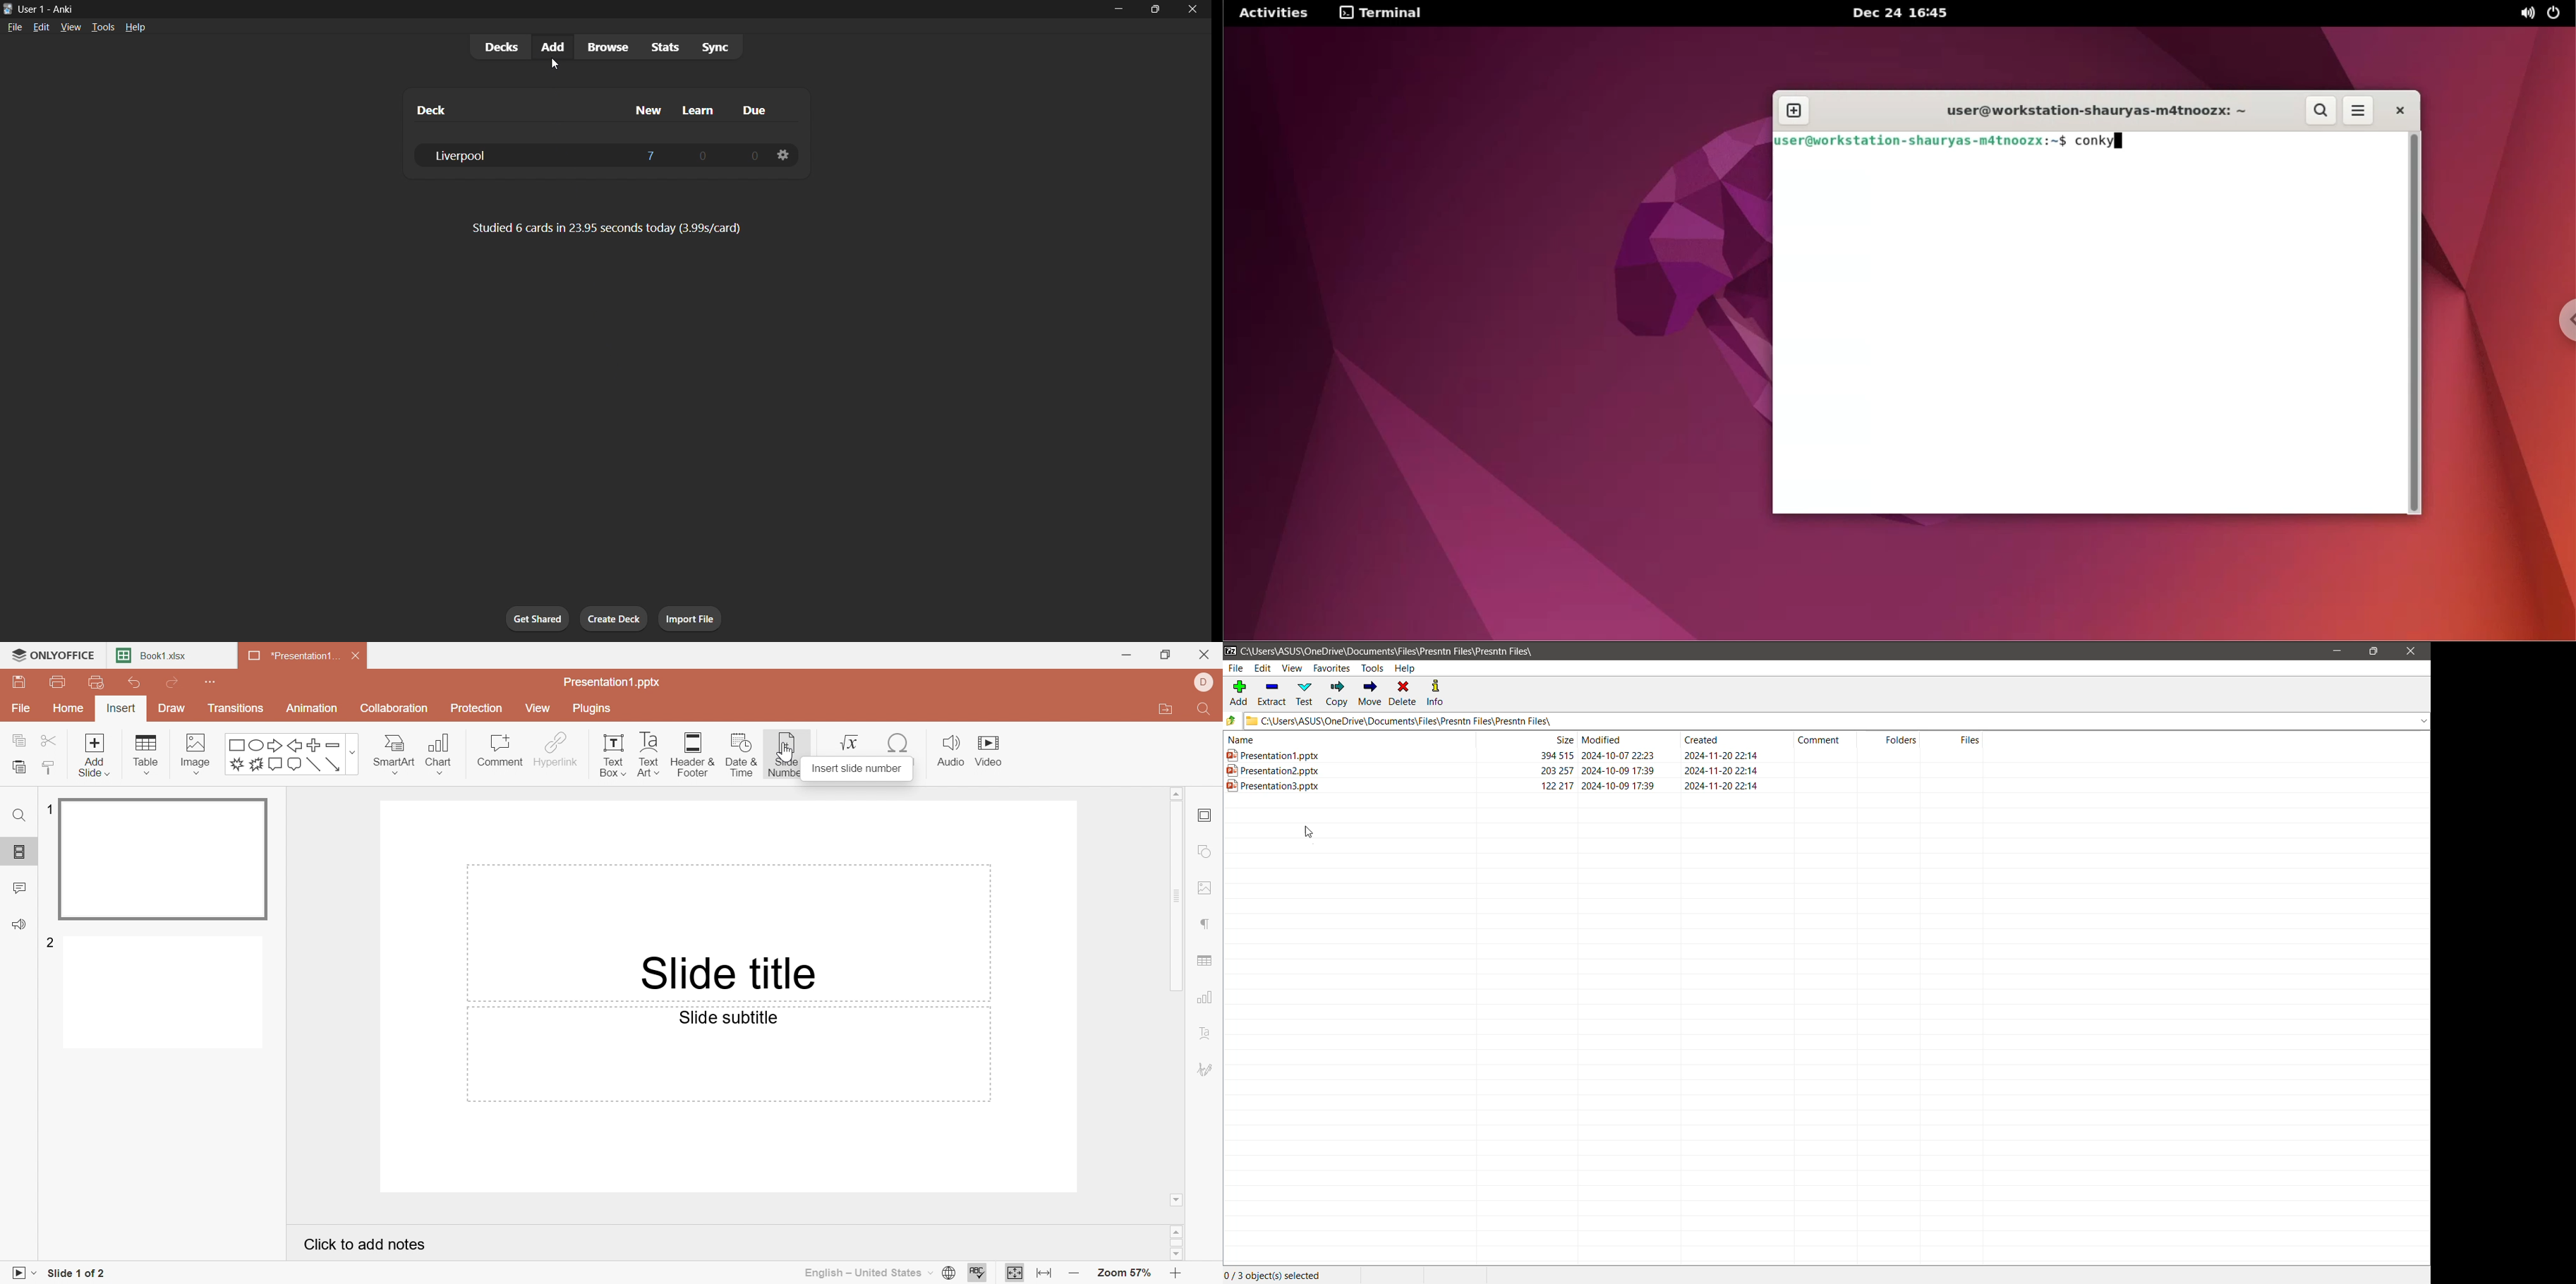  Describe the element at coordinates (1273, 692) in the screenshot. I see `Extract` at that location.